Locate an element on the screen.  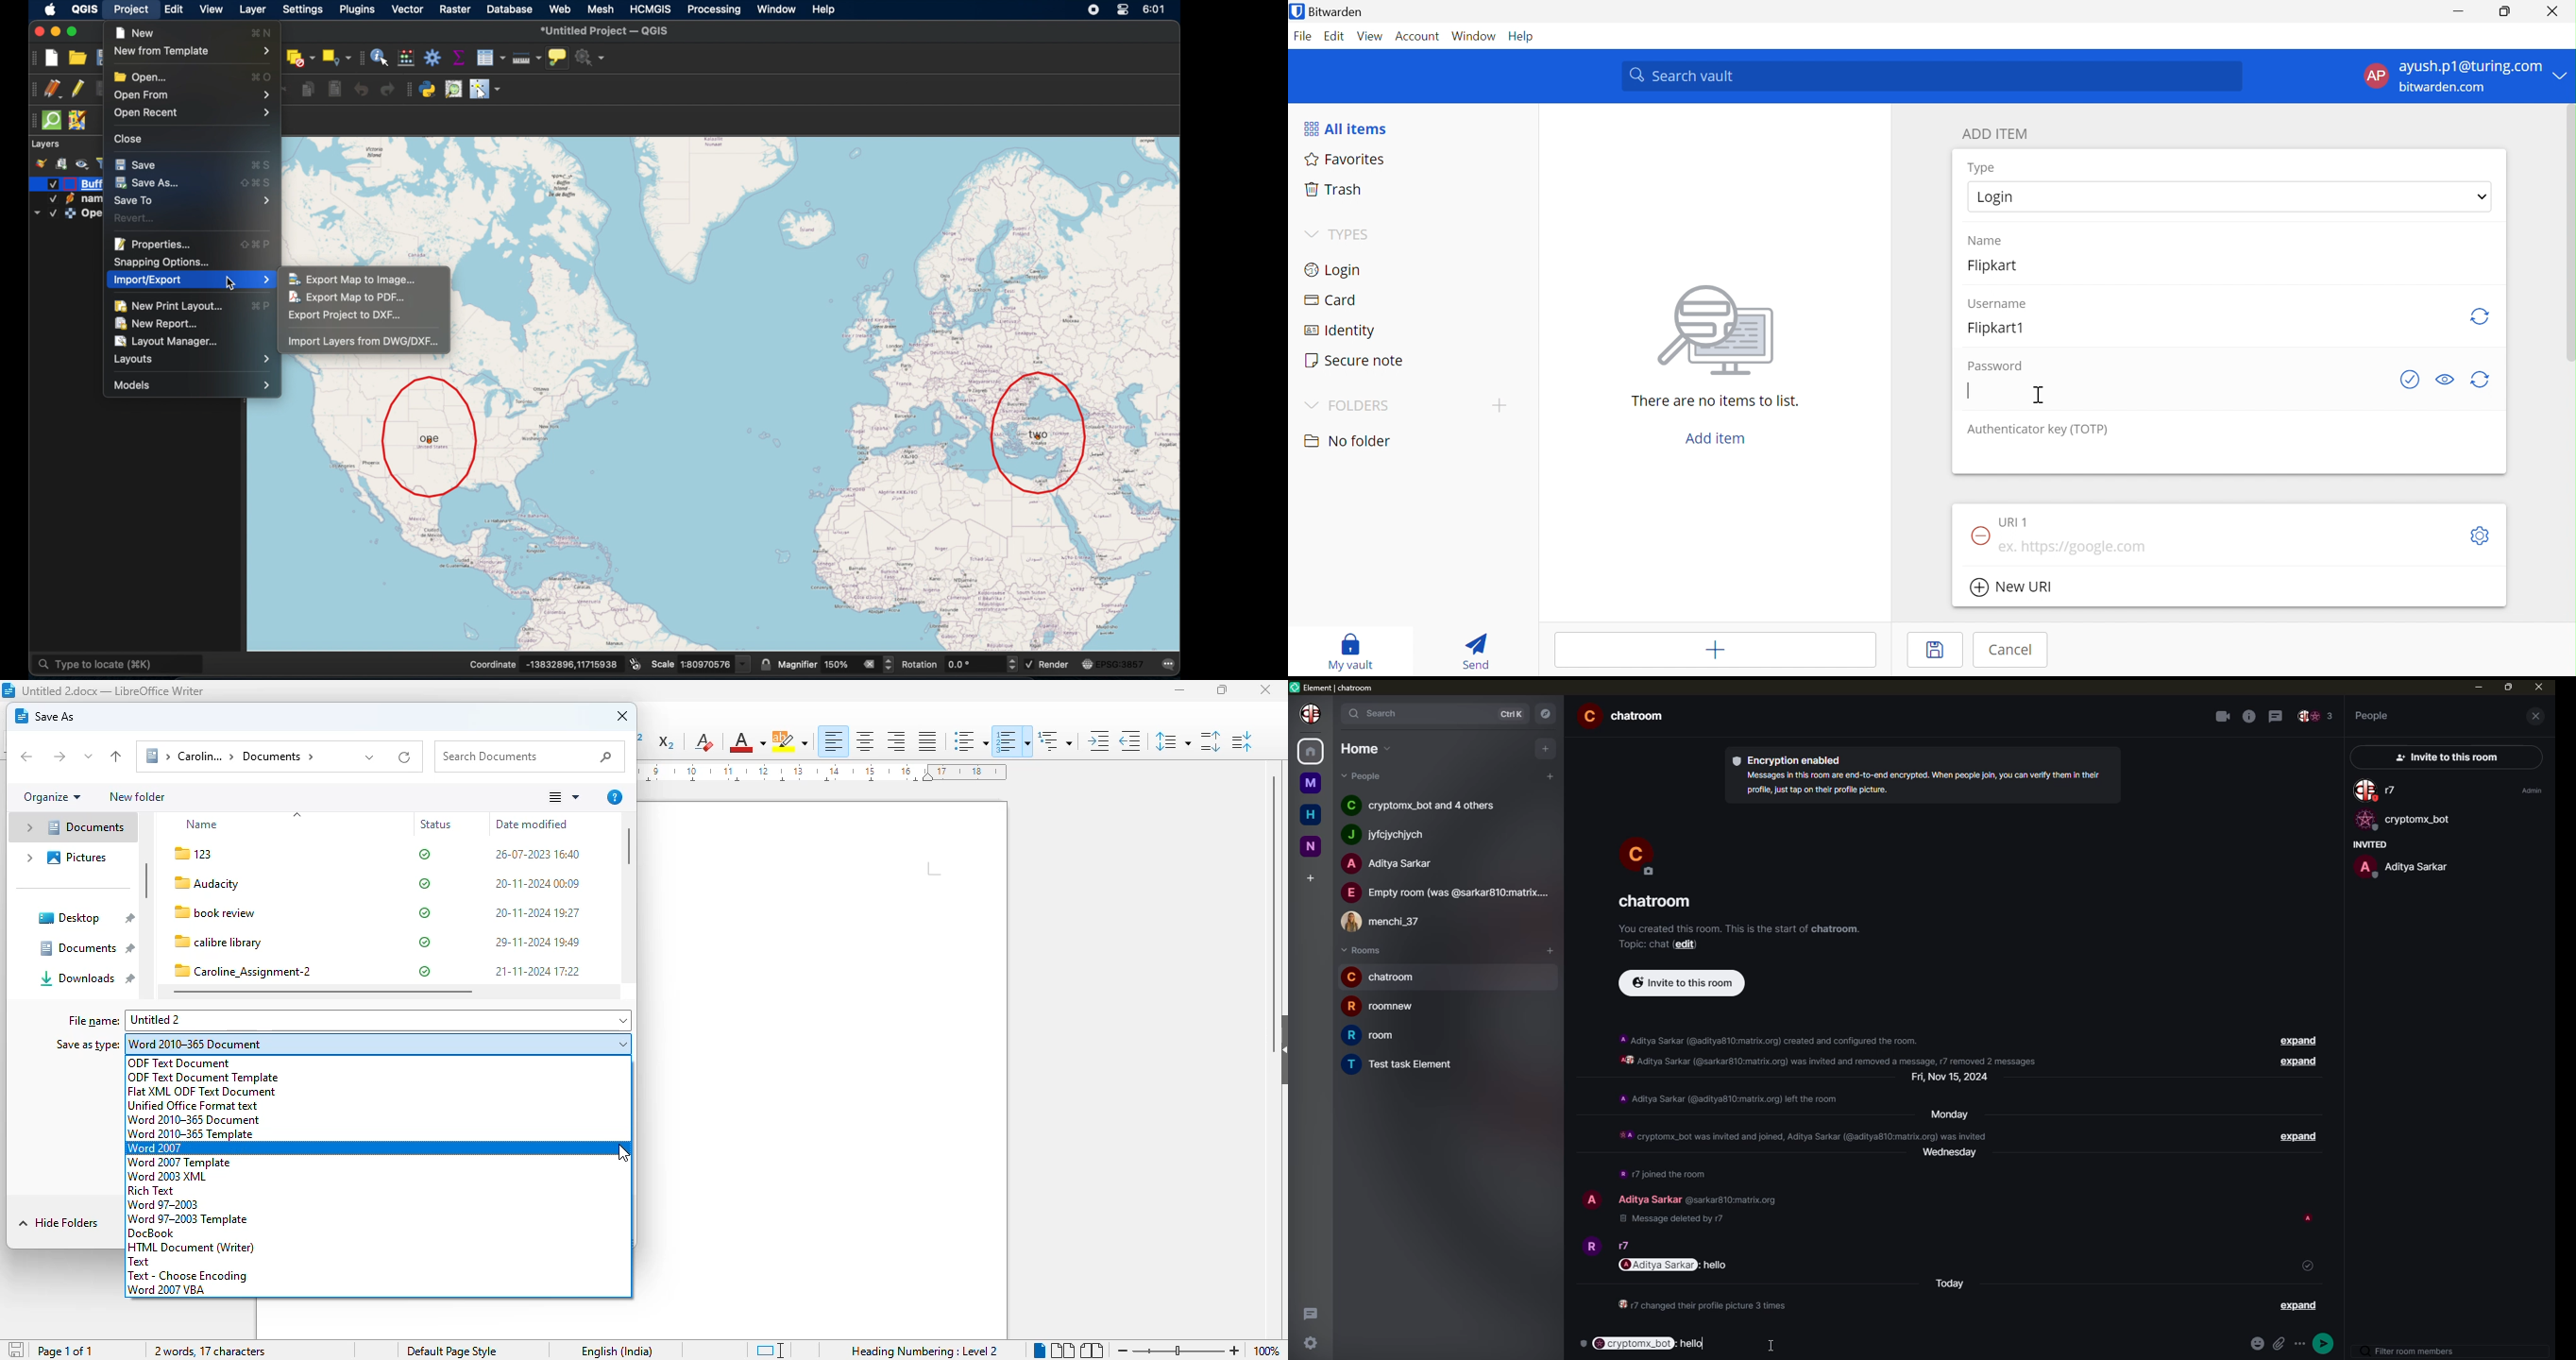
drag handle is located at coordinates (32, 89).